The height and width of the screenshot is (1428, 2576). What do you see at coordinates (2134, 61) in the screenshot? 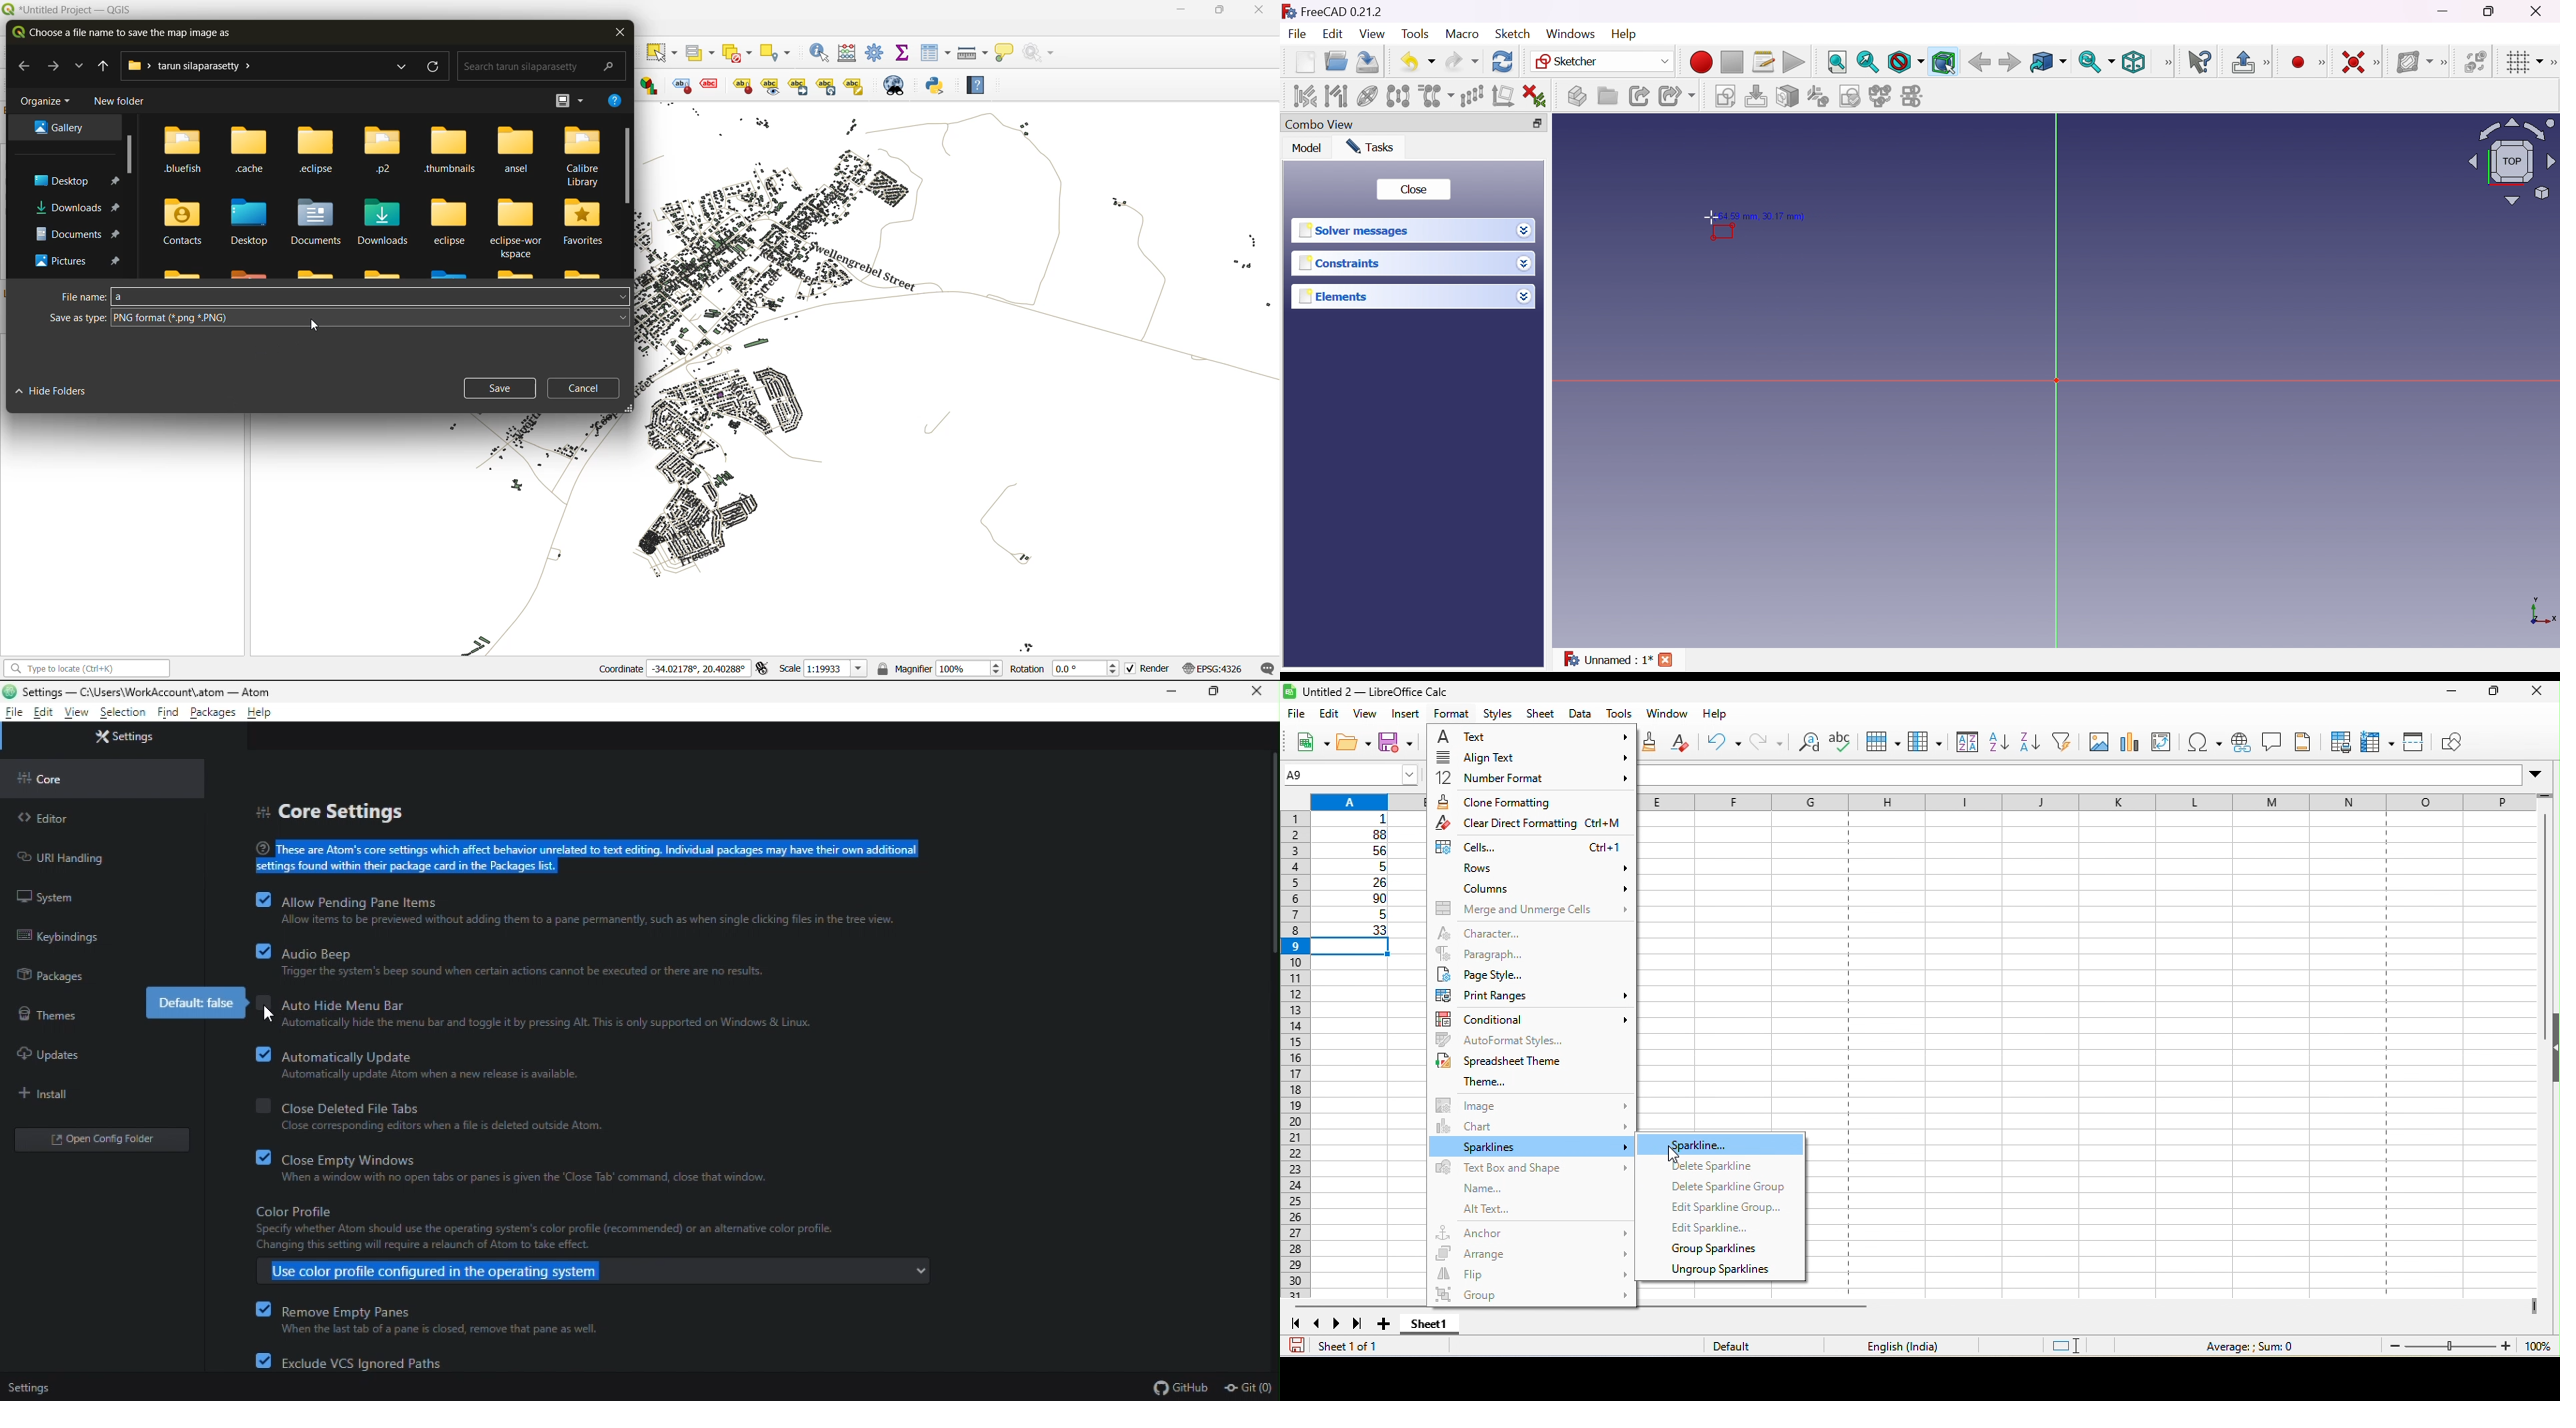
I see `Isometric` at bounding box center [2134, 61].